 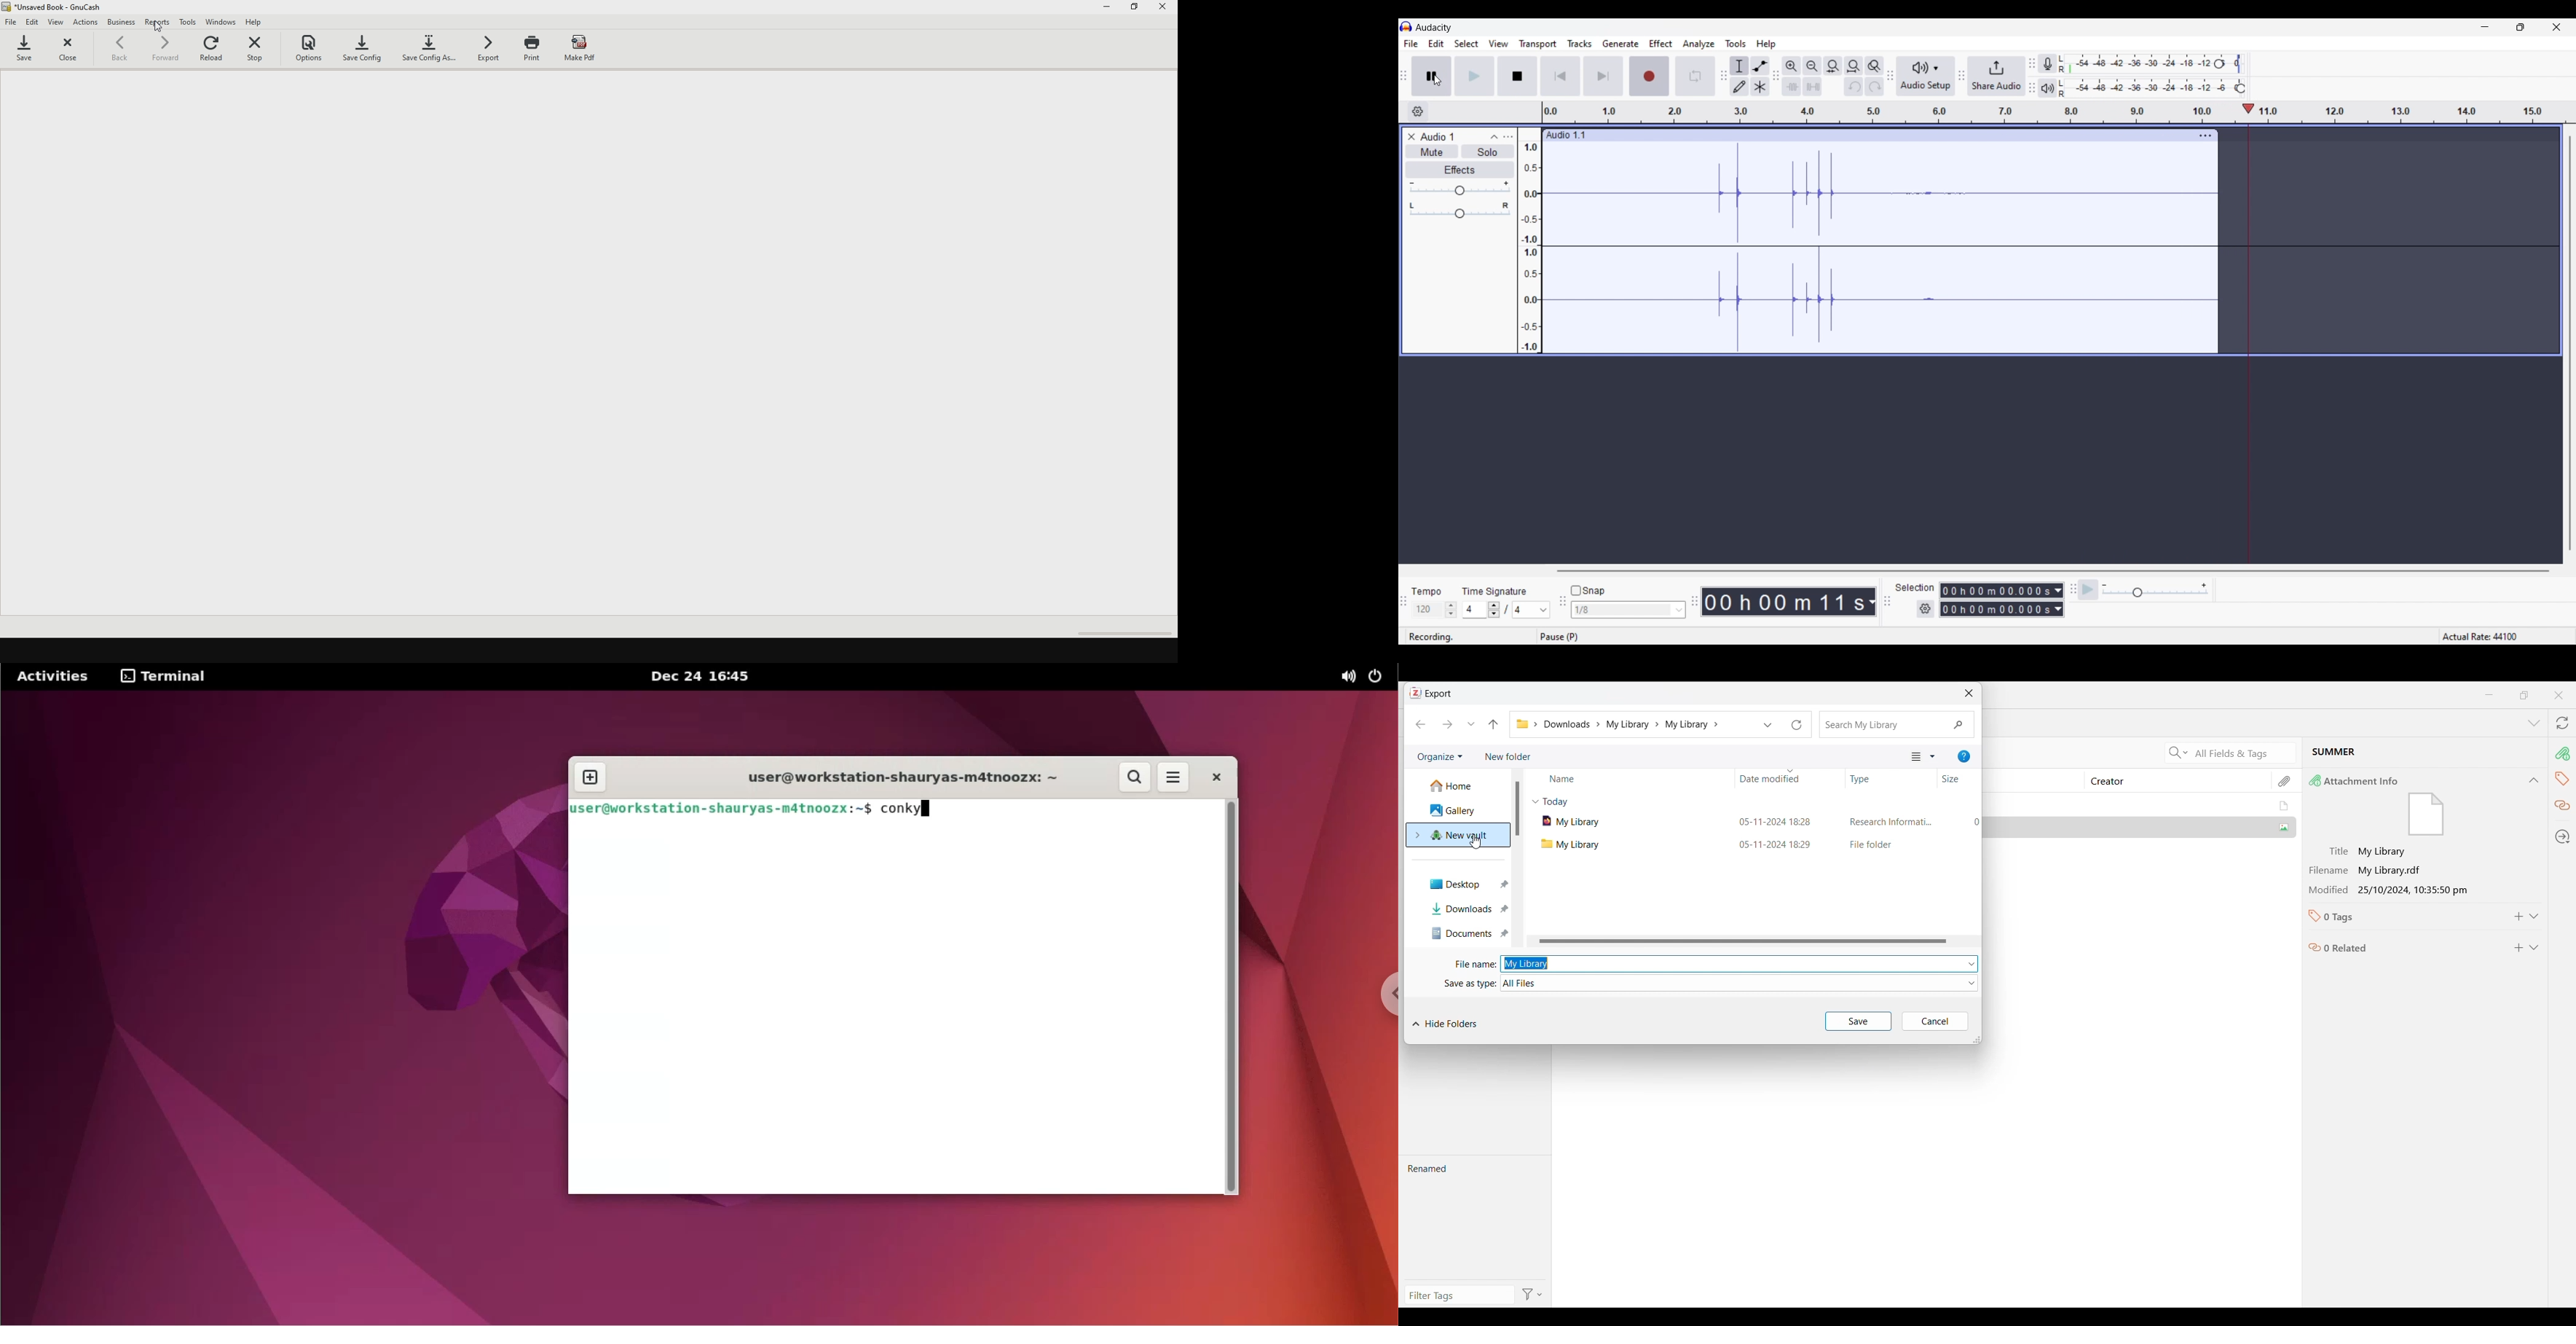 What do you see at coordinates (2177, 753) in the screenshot?
I see `Search Criteria` at bounding box center [2177, 753].